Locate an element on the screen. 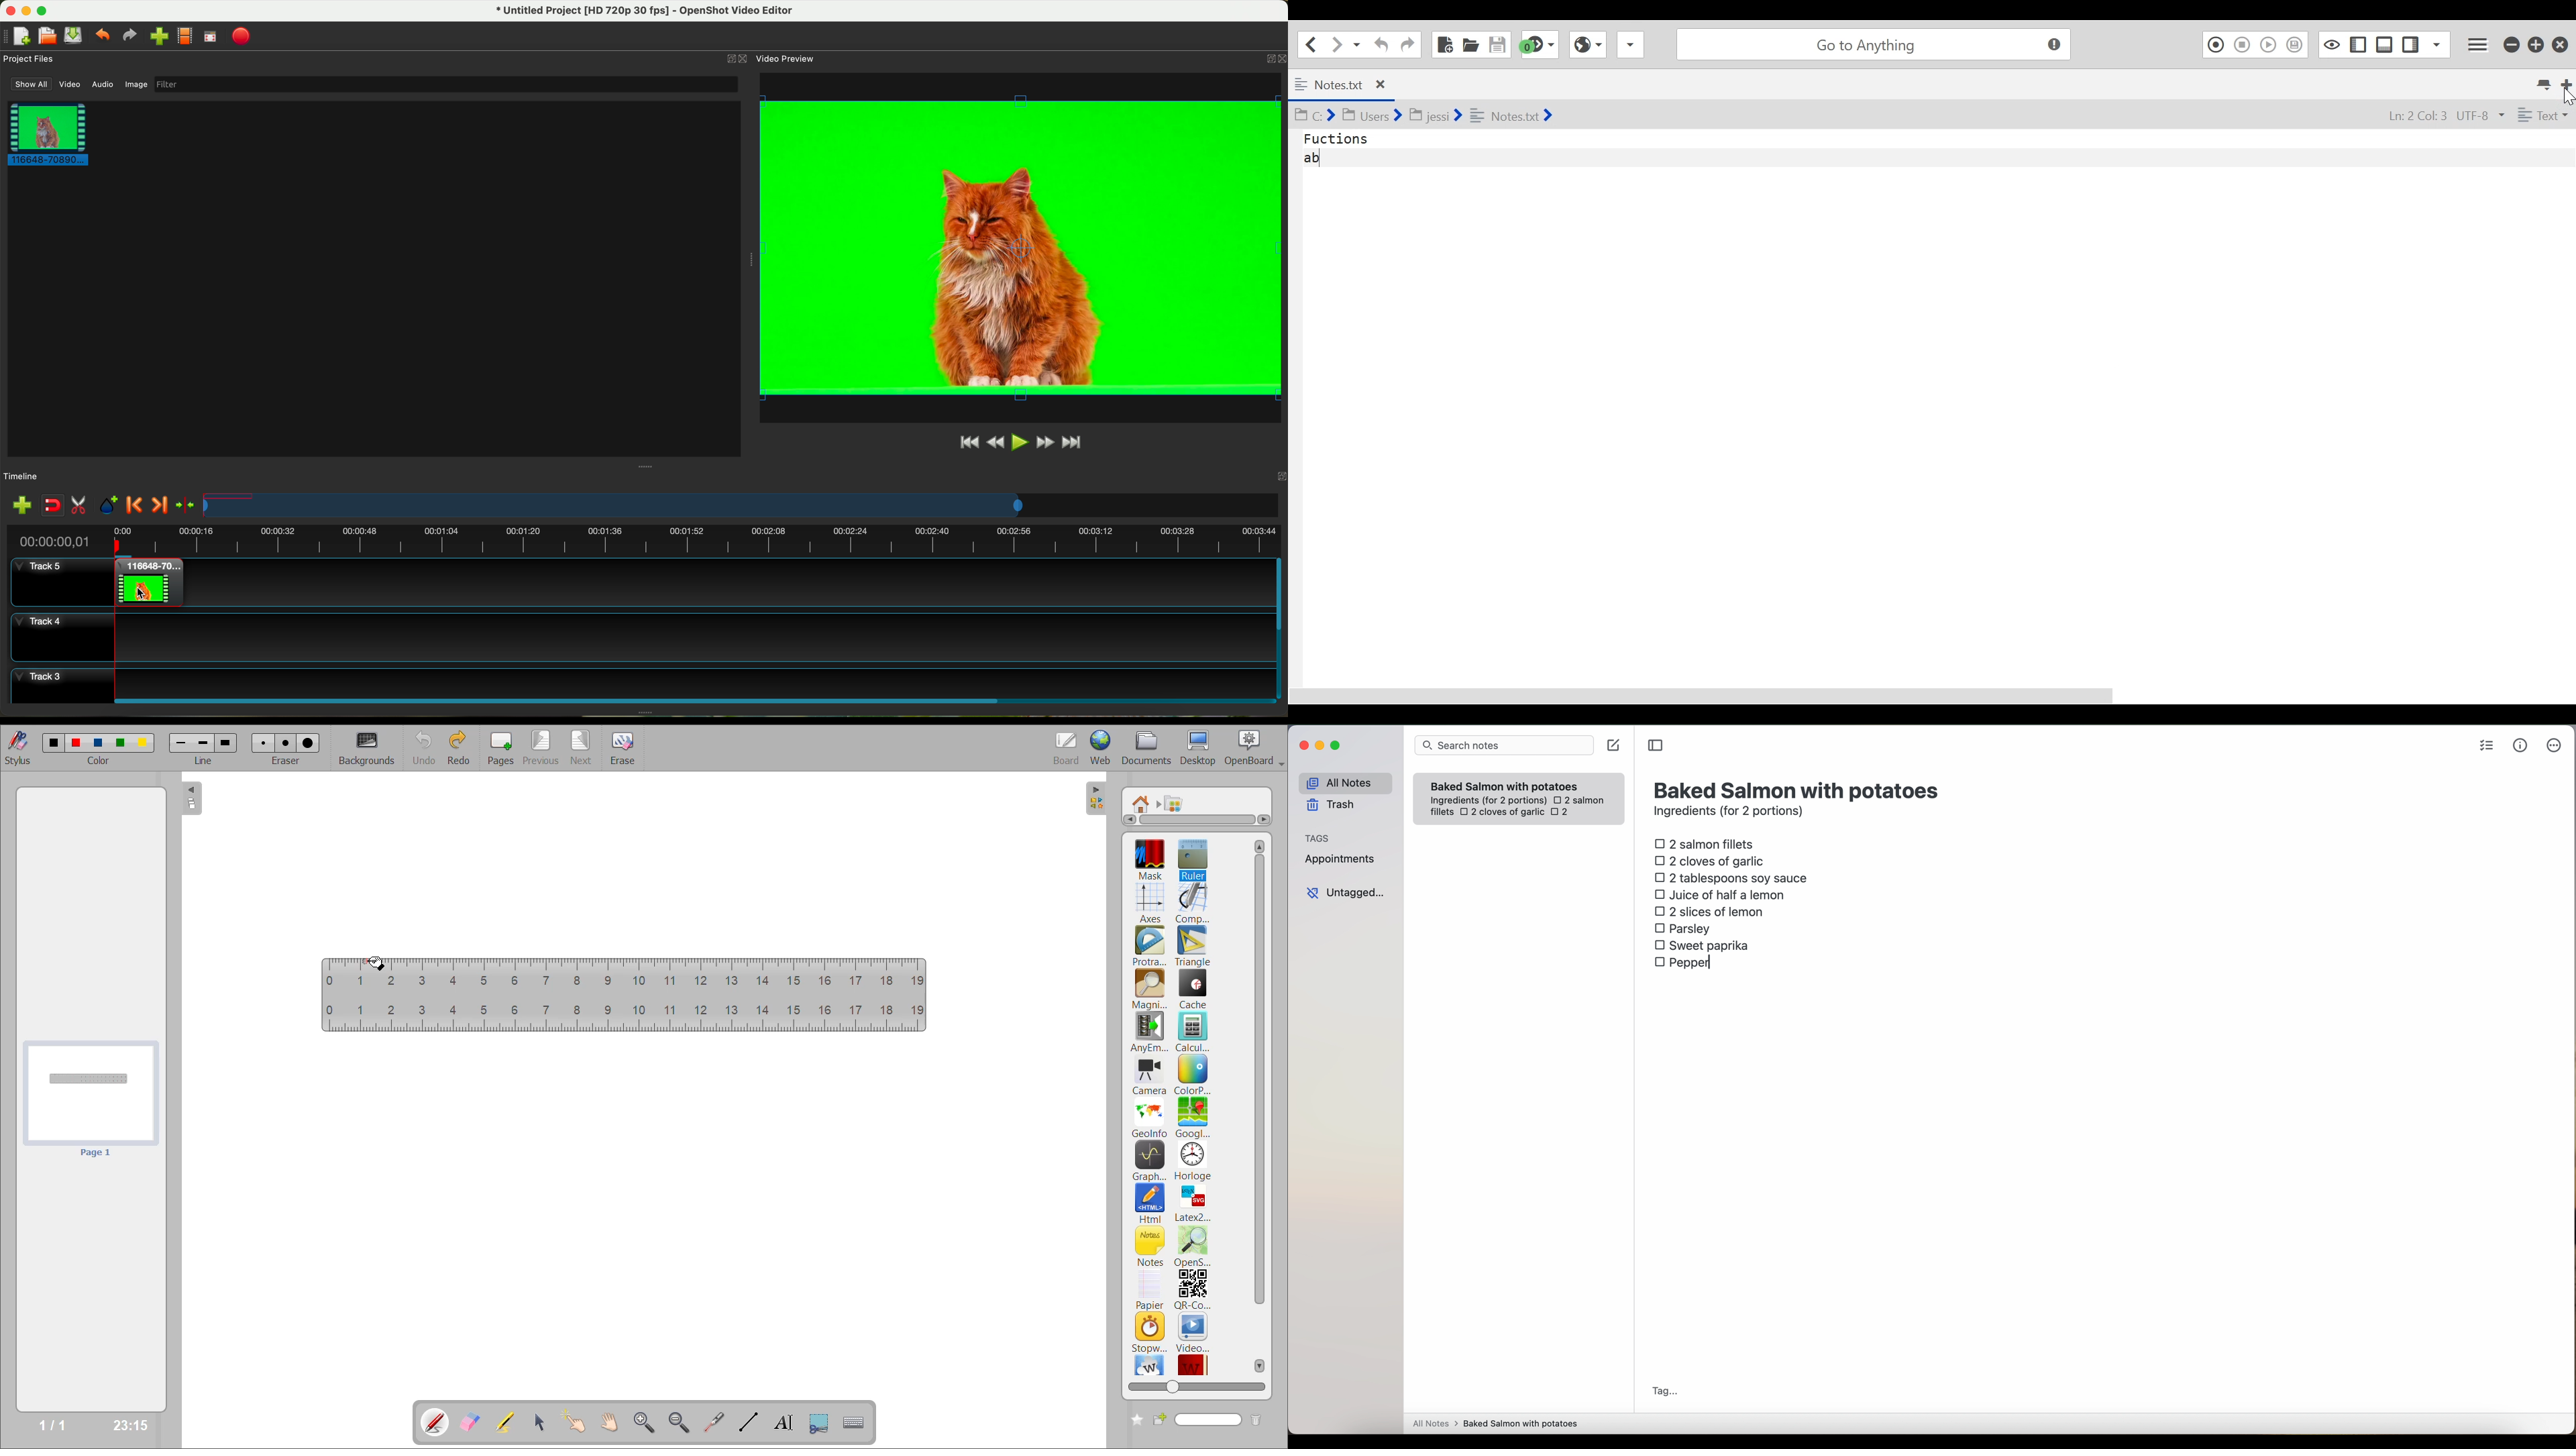  trash is located at coordinates (1334, 805).